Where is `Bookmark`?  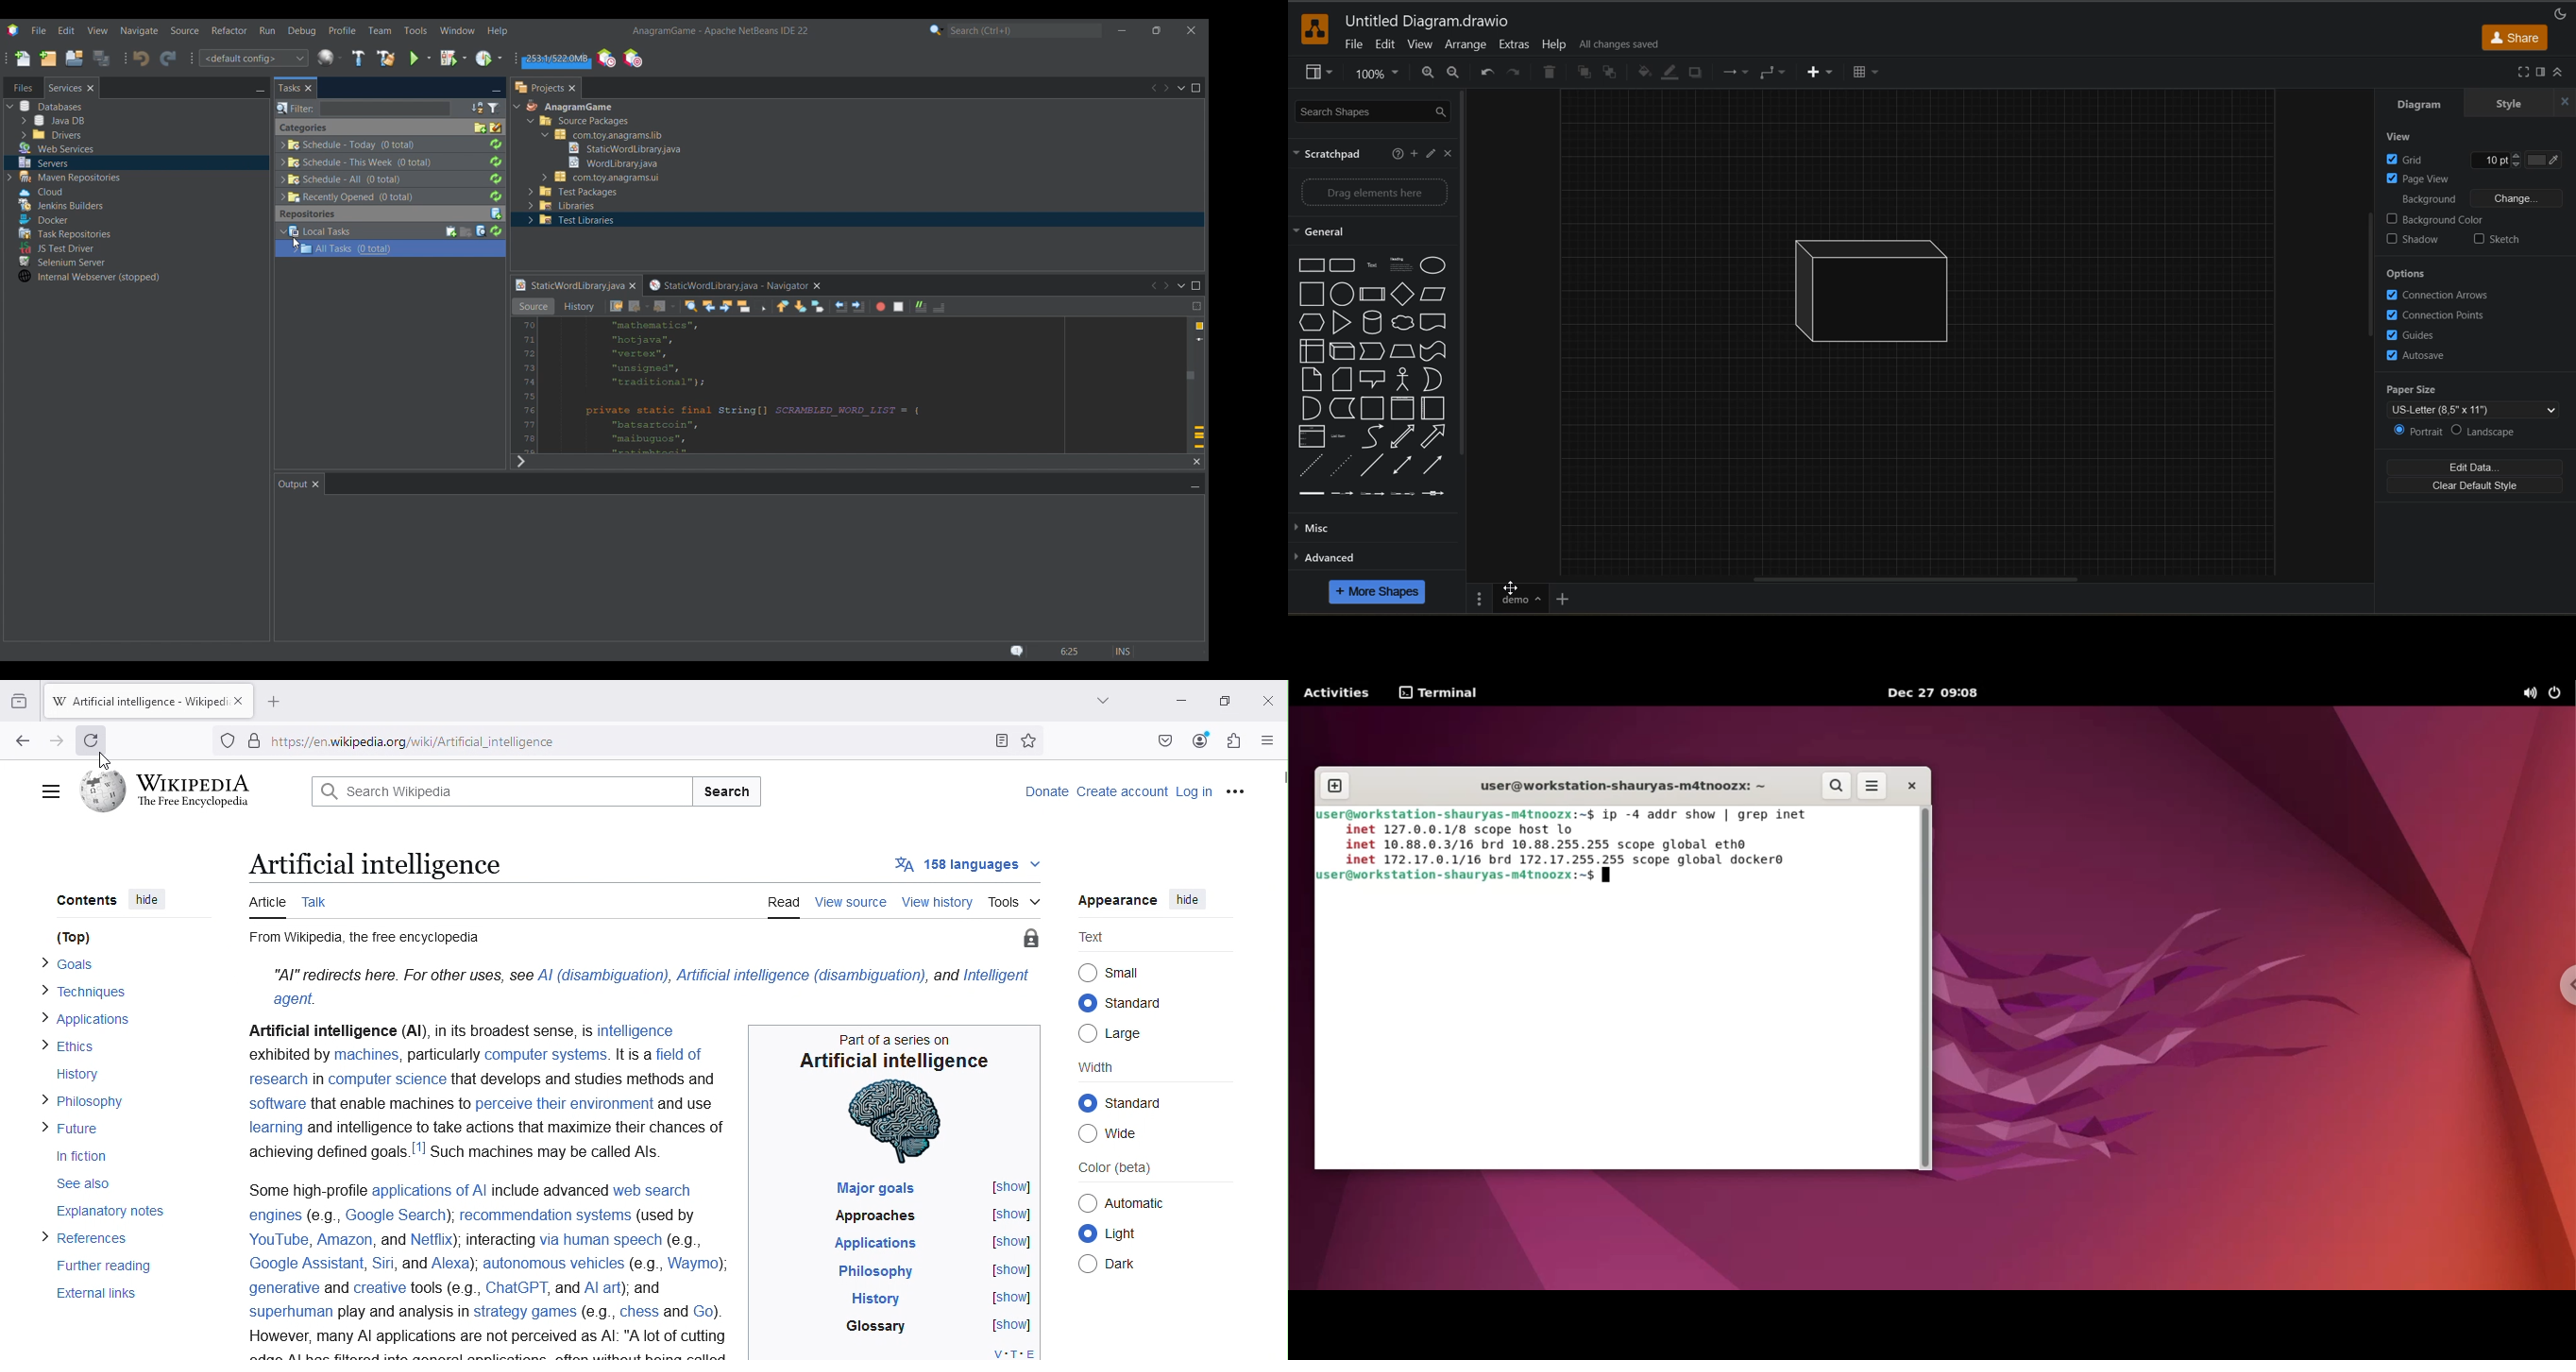 Bookmark is located at coordinates (1026, 741).